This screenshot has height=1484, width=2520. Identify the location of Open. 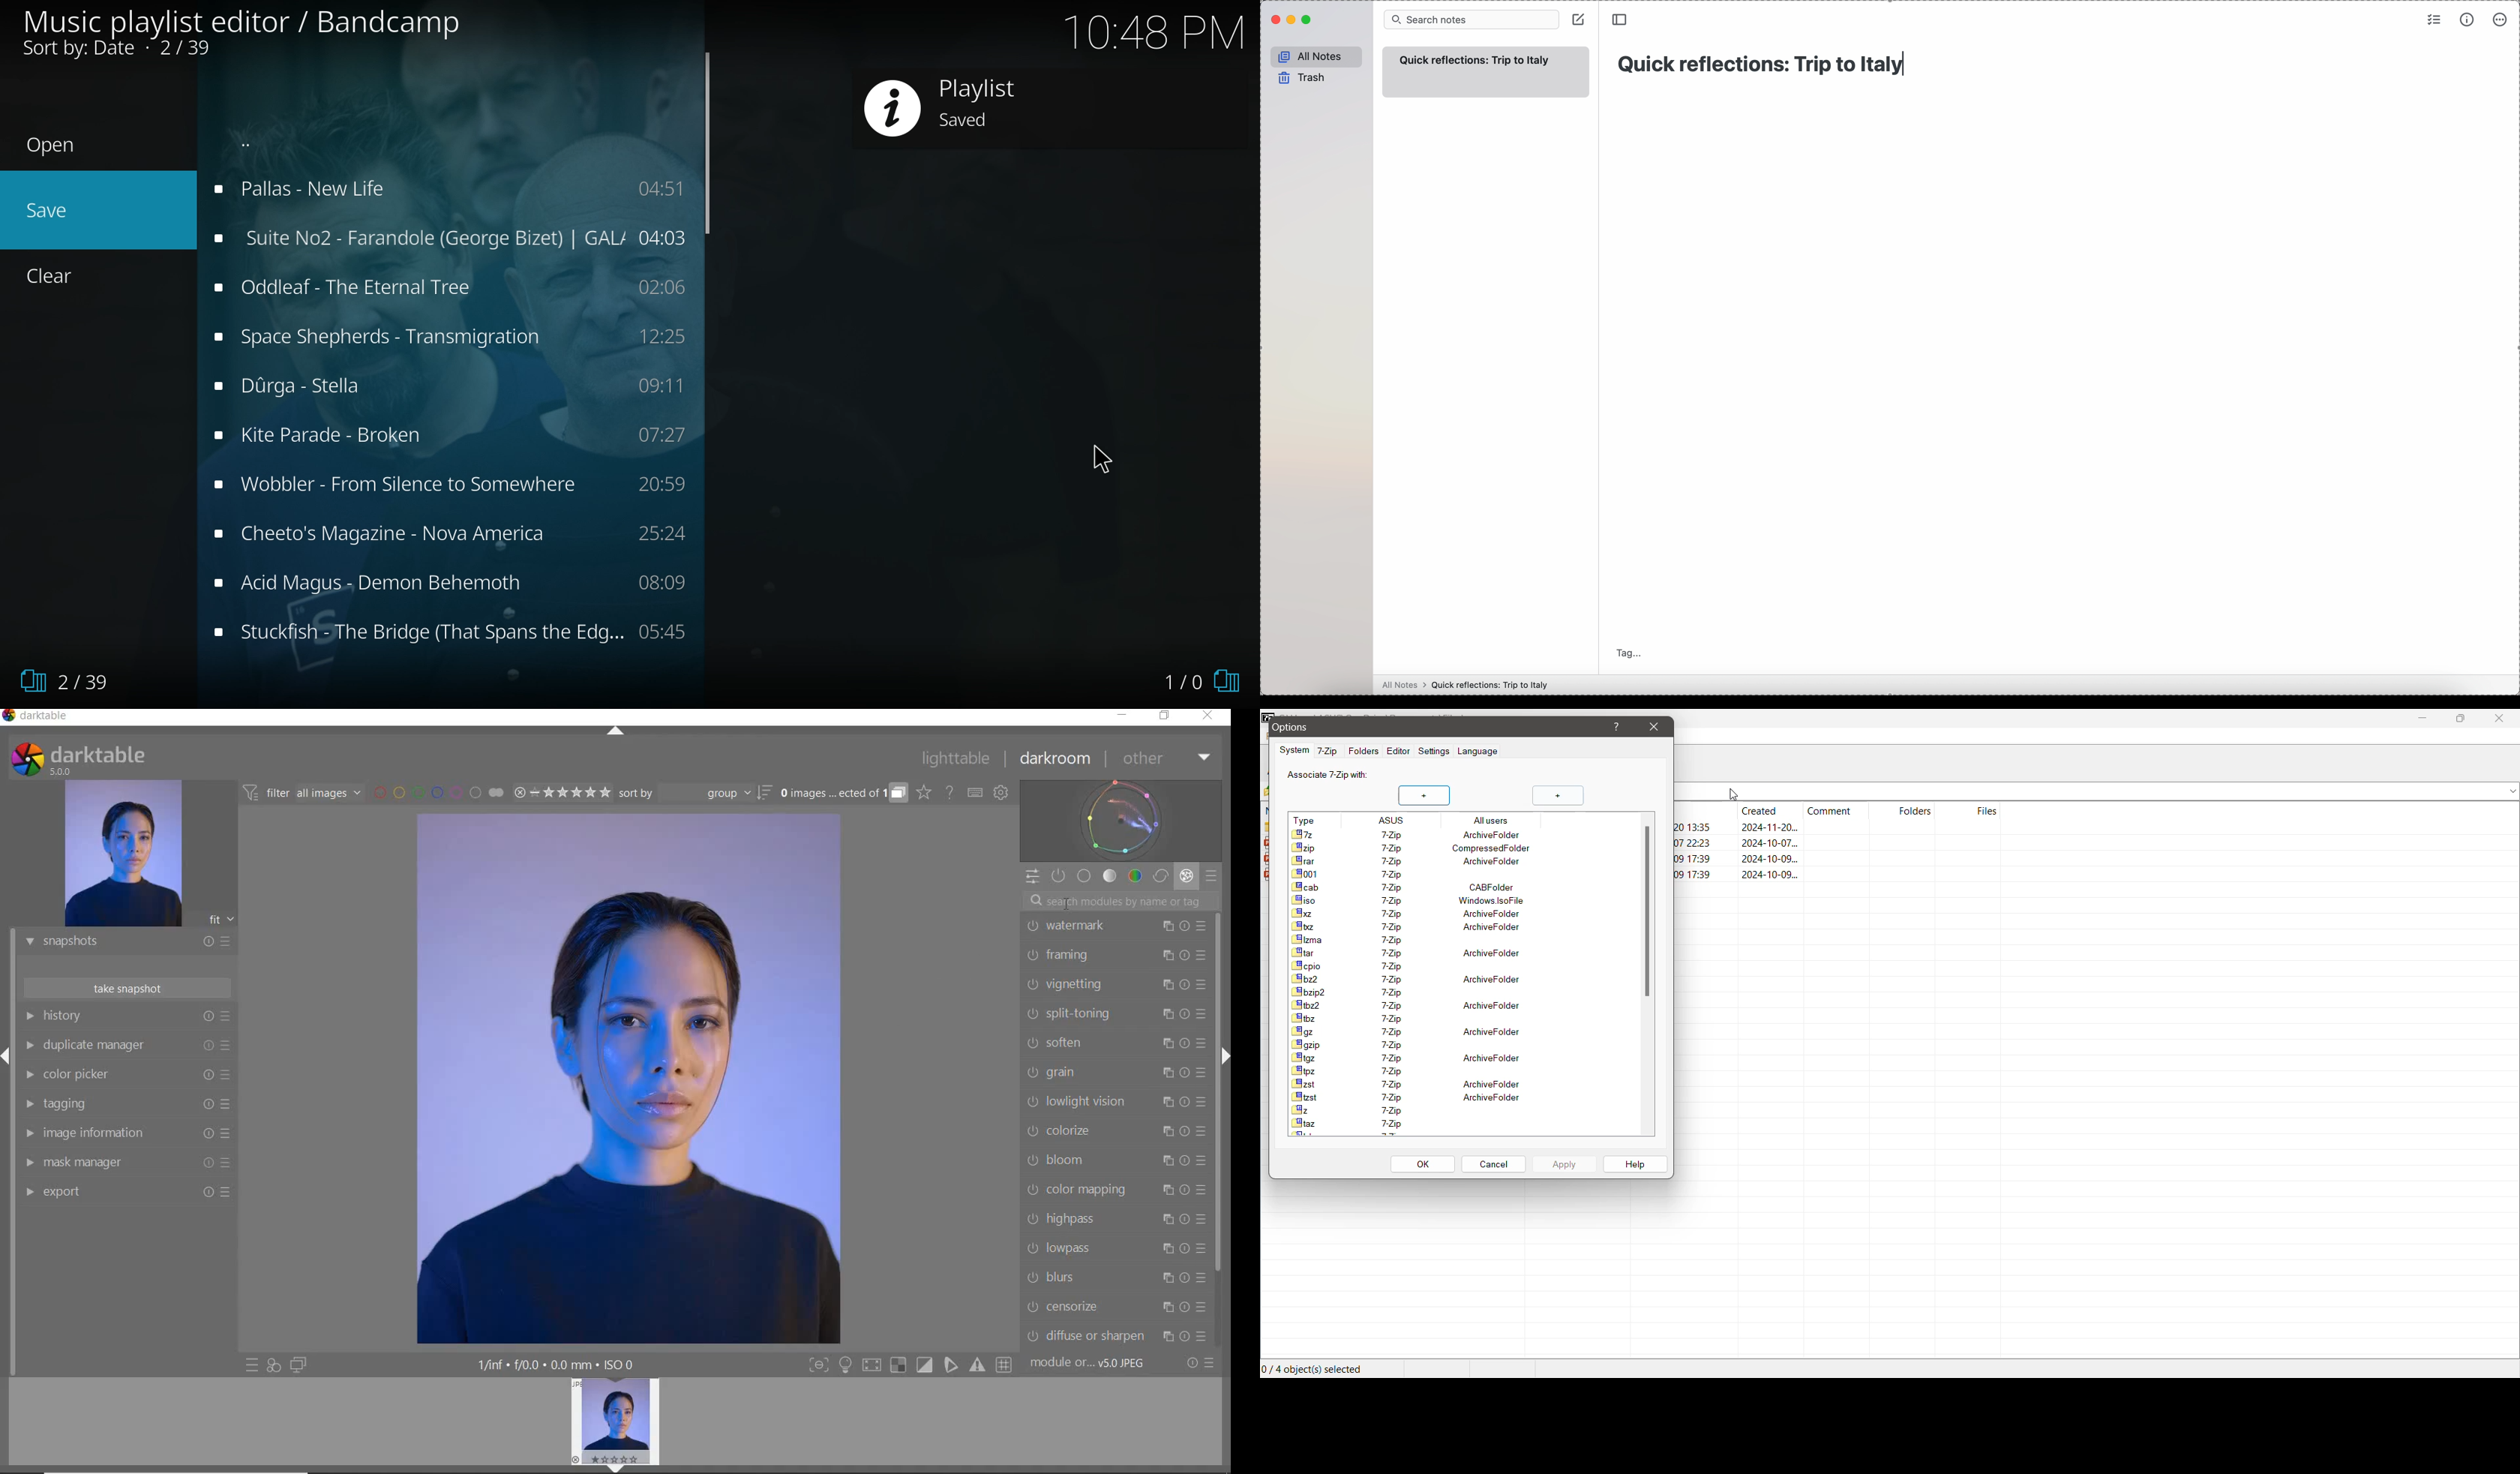
(82, 147).